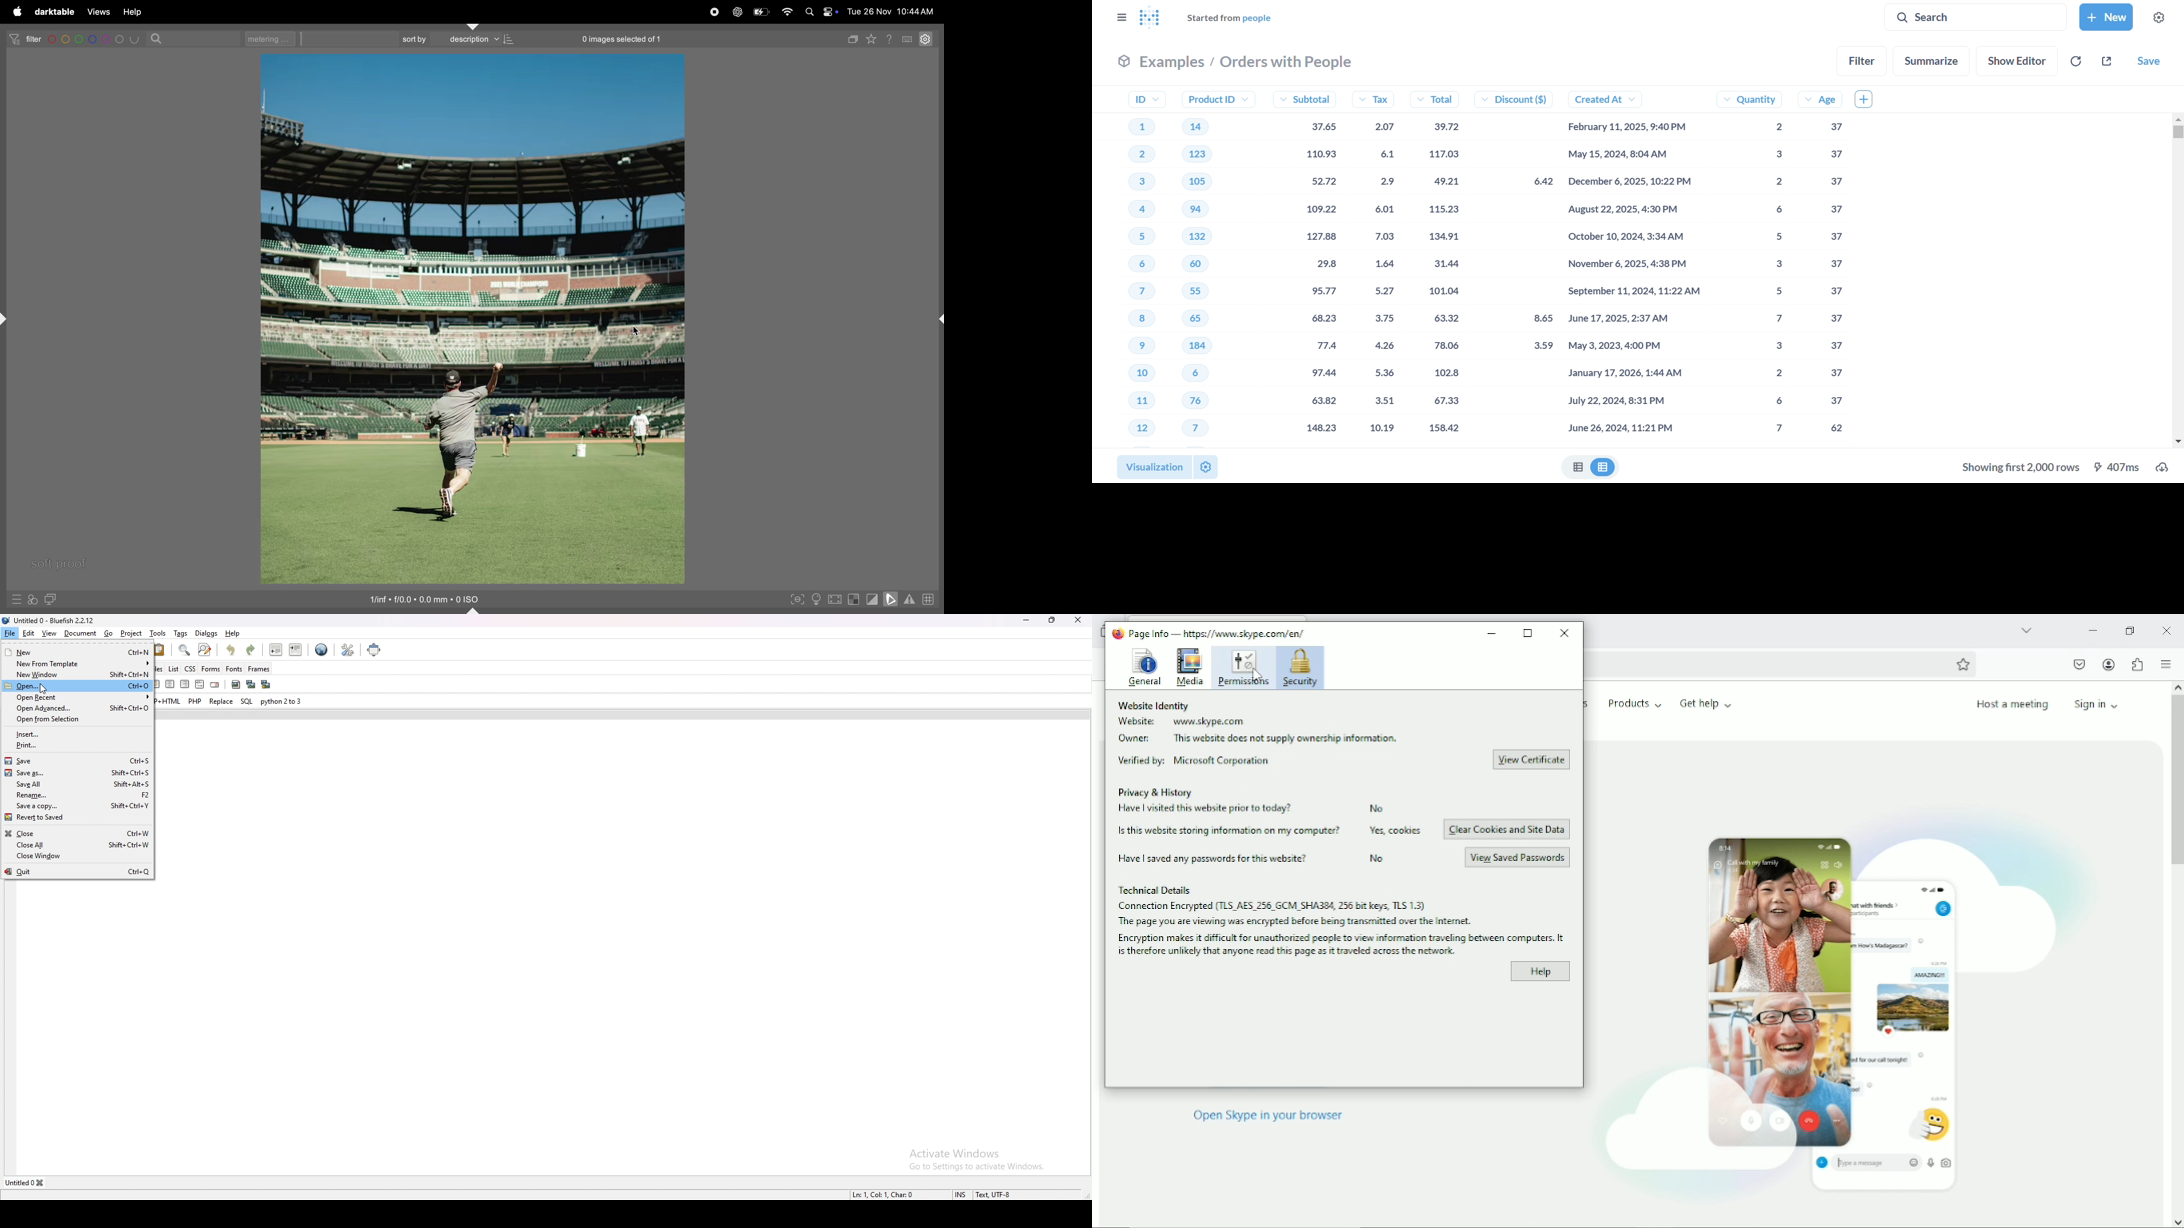 The width and height of the screenshot is (2184, 1232). What do you see at coordinates (374, 650) in the screenshot?
I see `full screen` at bounding box center [374, 650].